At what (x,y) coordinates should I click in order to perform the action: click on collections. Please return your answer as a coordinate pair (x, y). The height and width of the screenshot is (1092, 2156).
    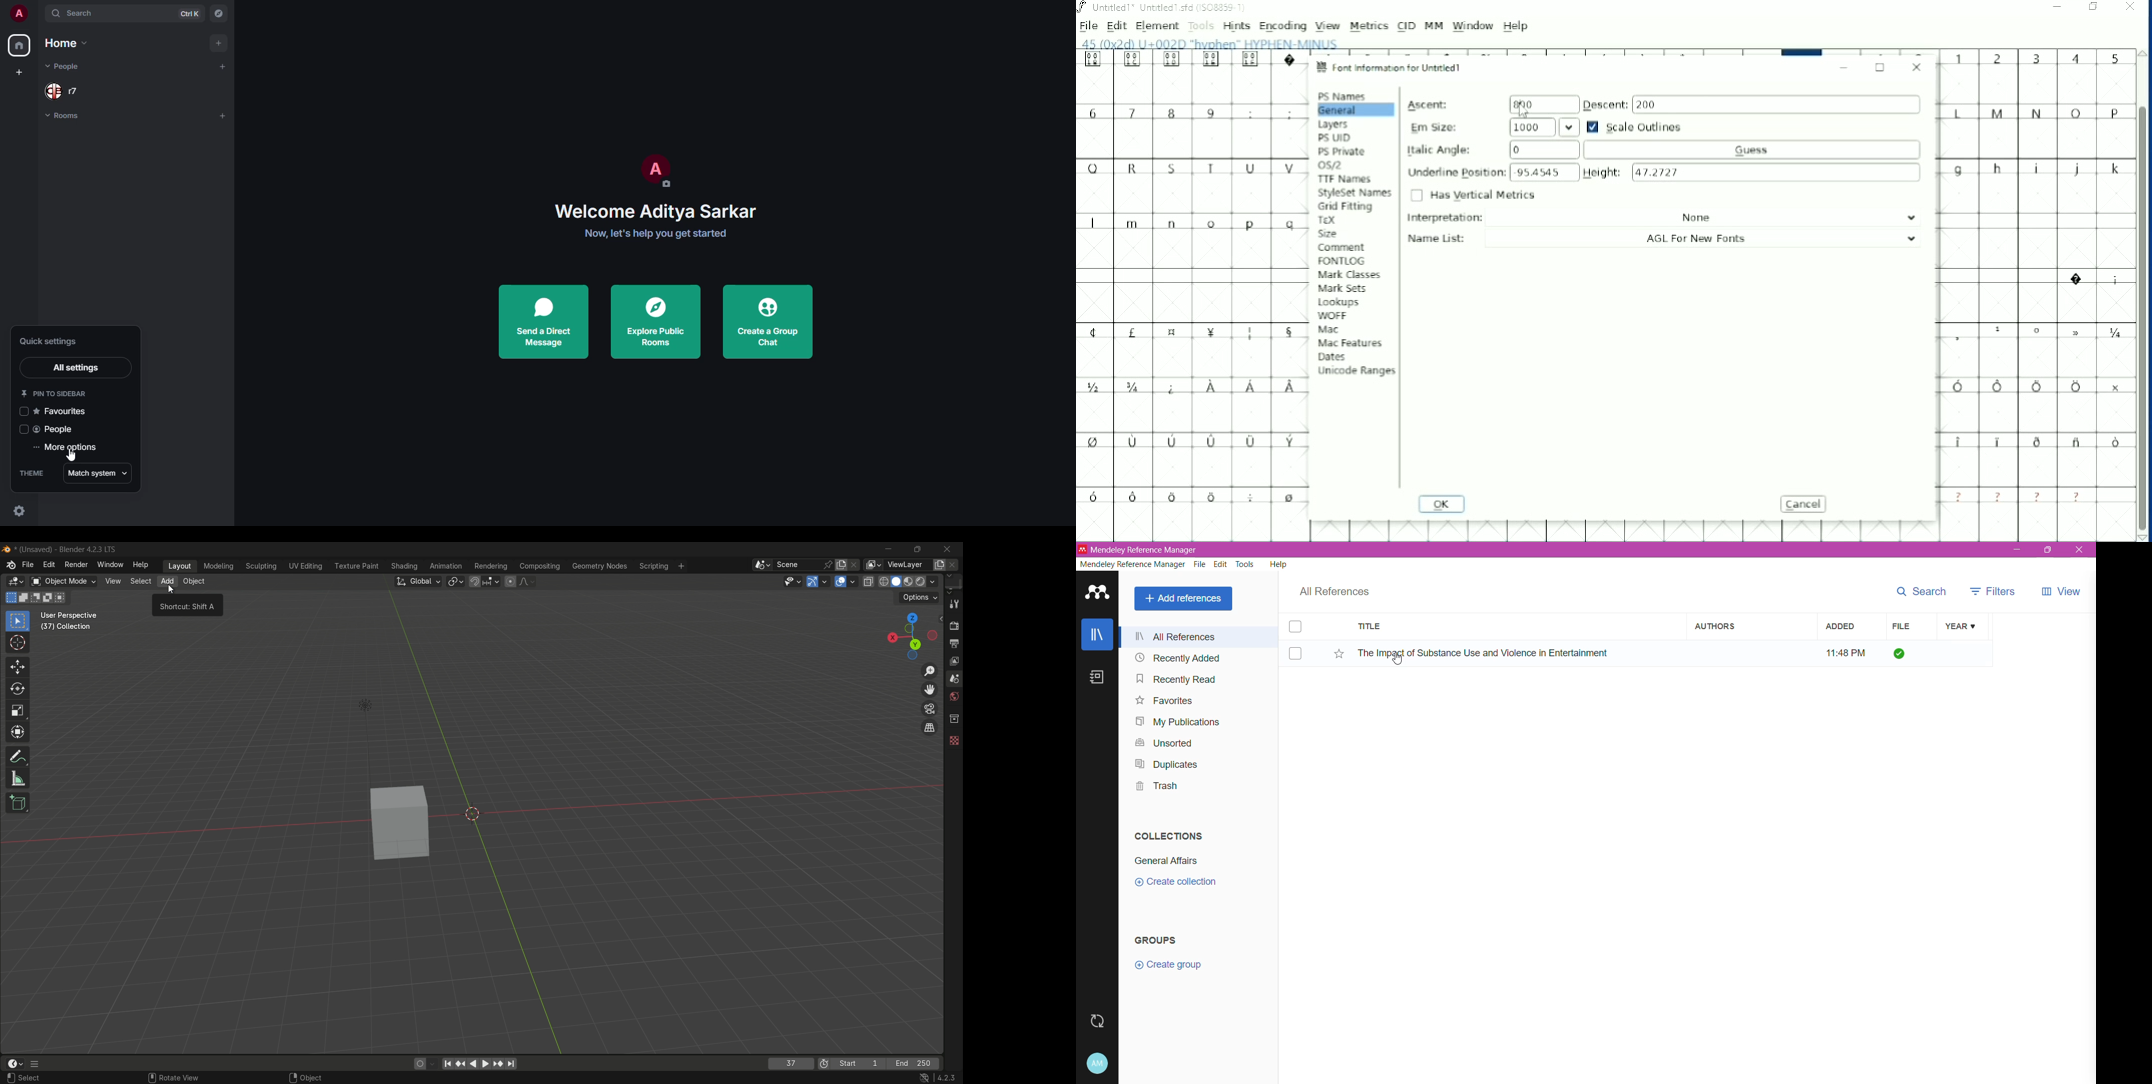
    Looking at the image, I should click on (954, 719).